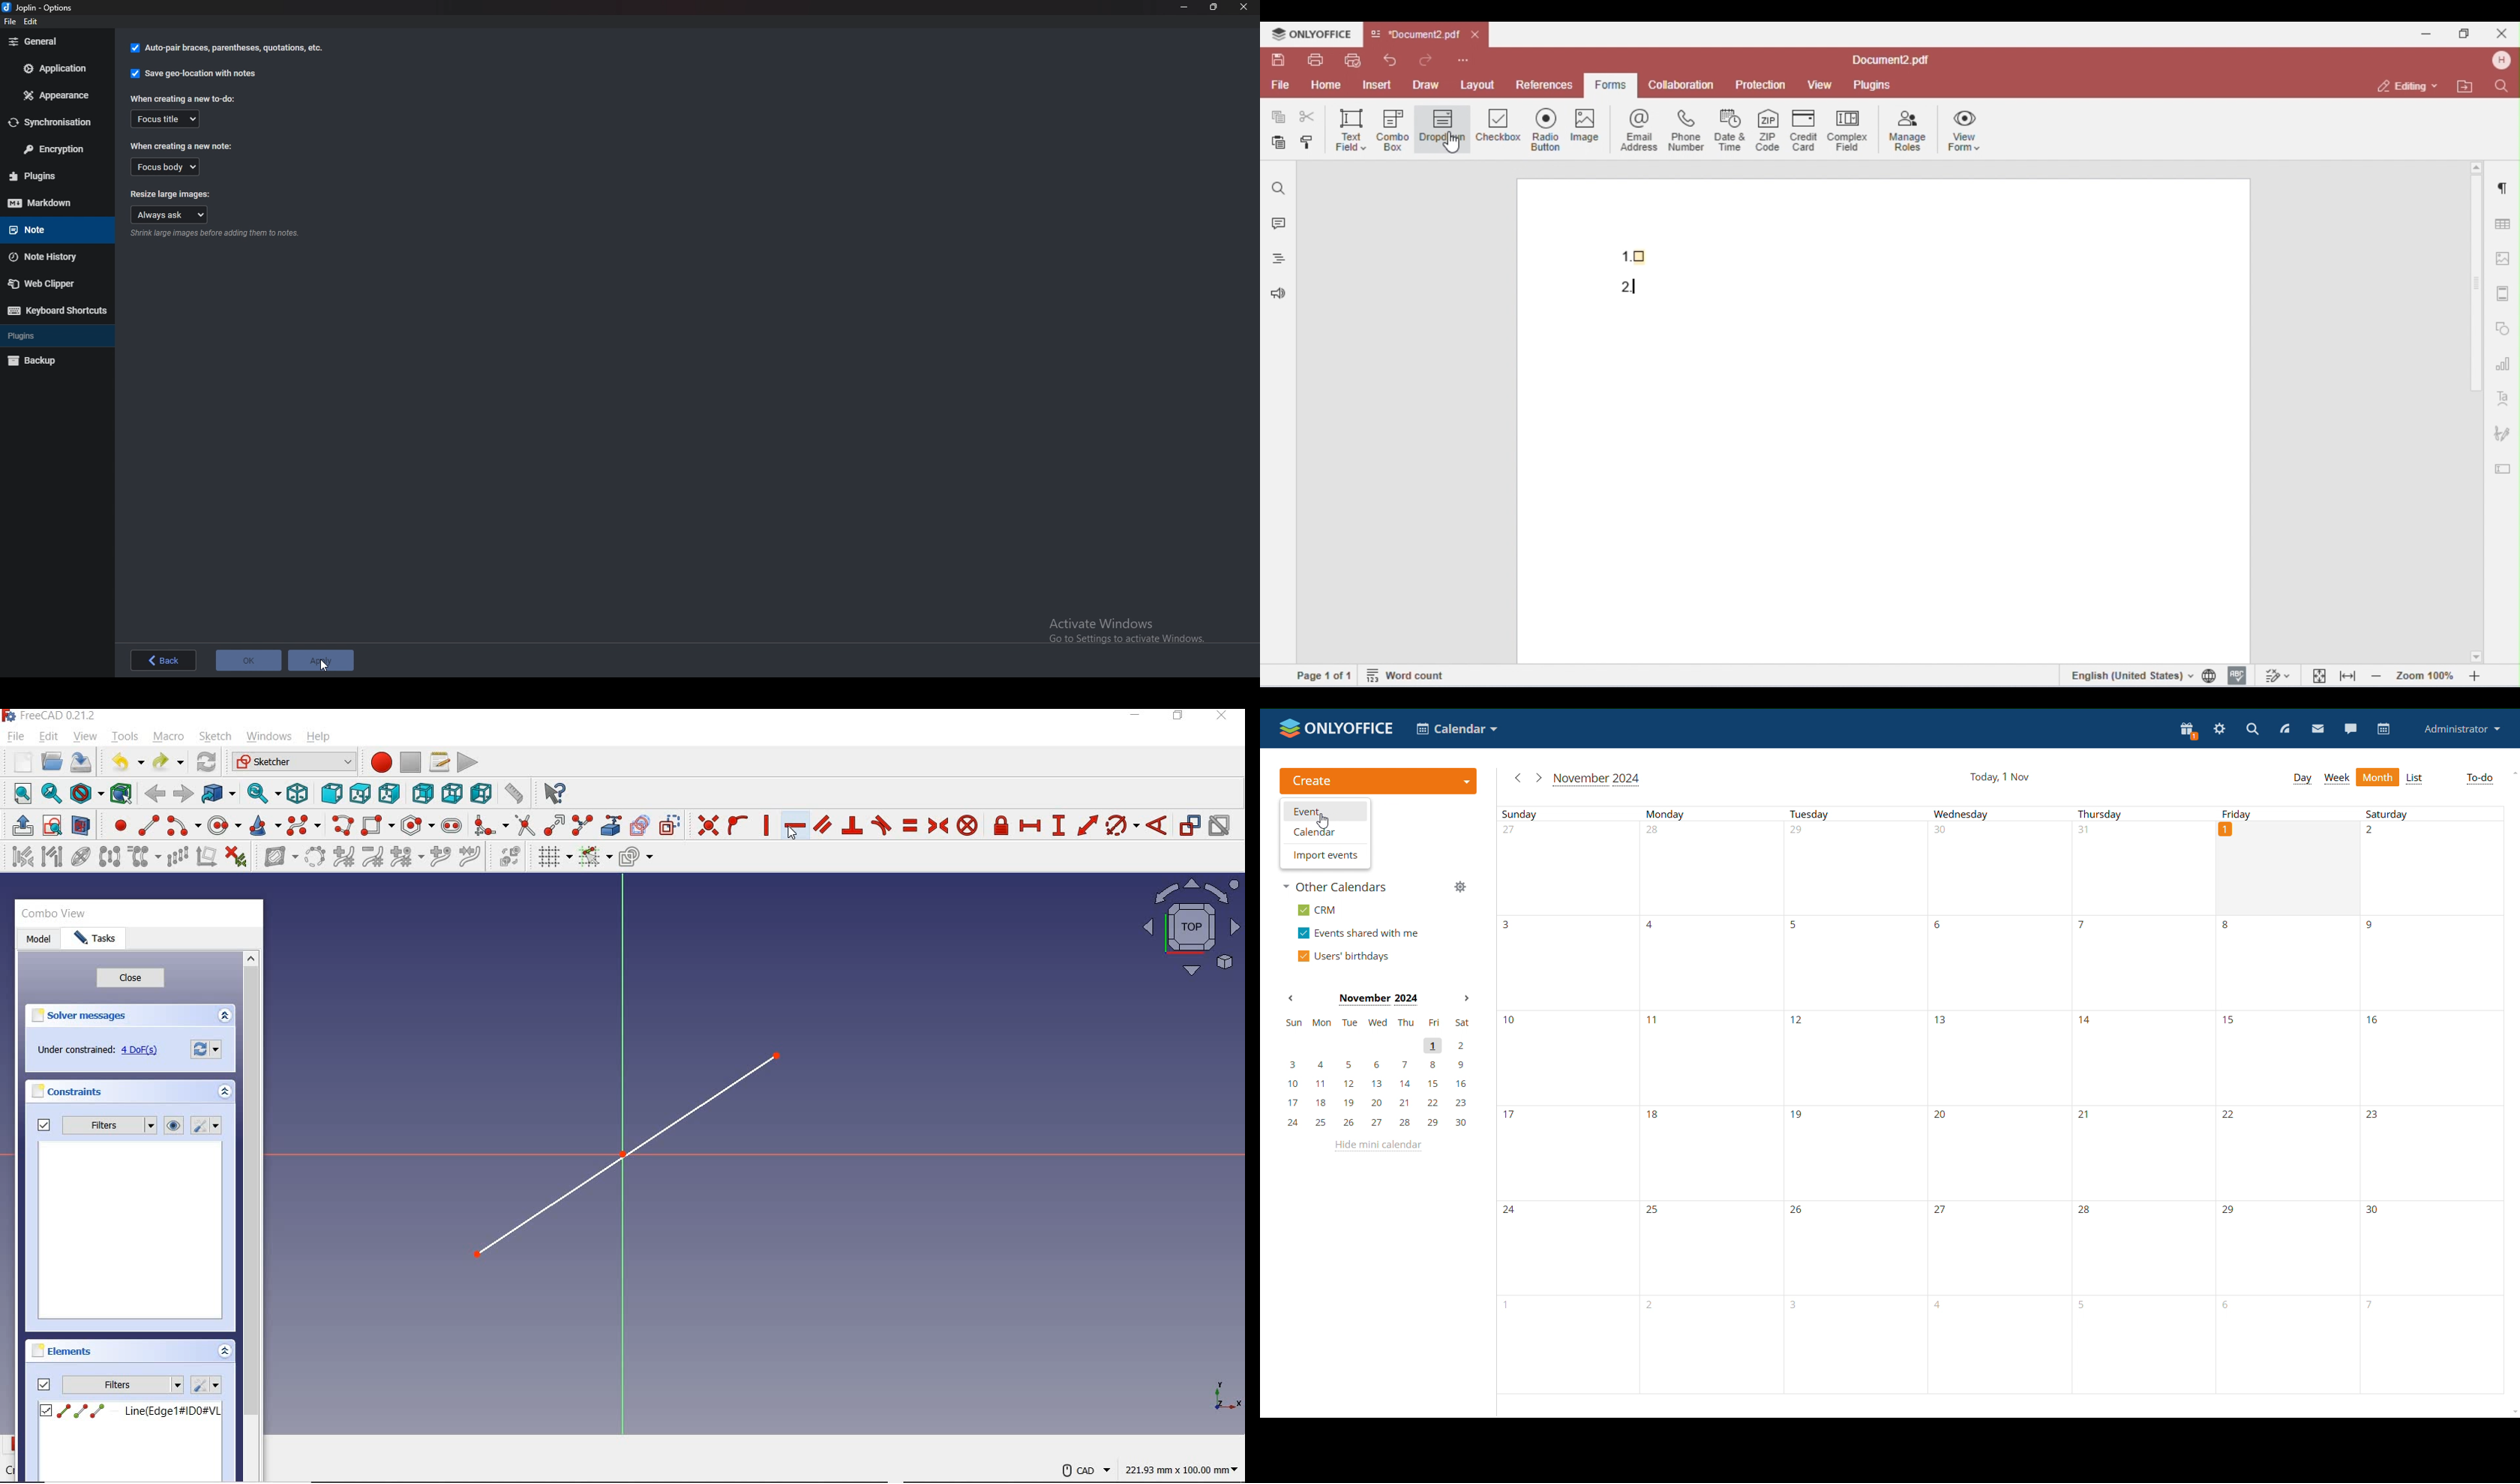 The image size is (2520, 1484). What do you see at coordinates (517, 794) in the screenshot?
I see `MEASURE DISTANCE` at bounding box center [517, 794].